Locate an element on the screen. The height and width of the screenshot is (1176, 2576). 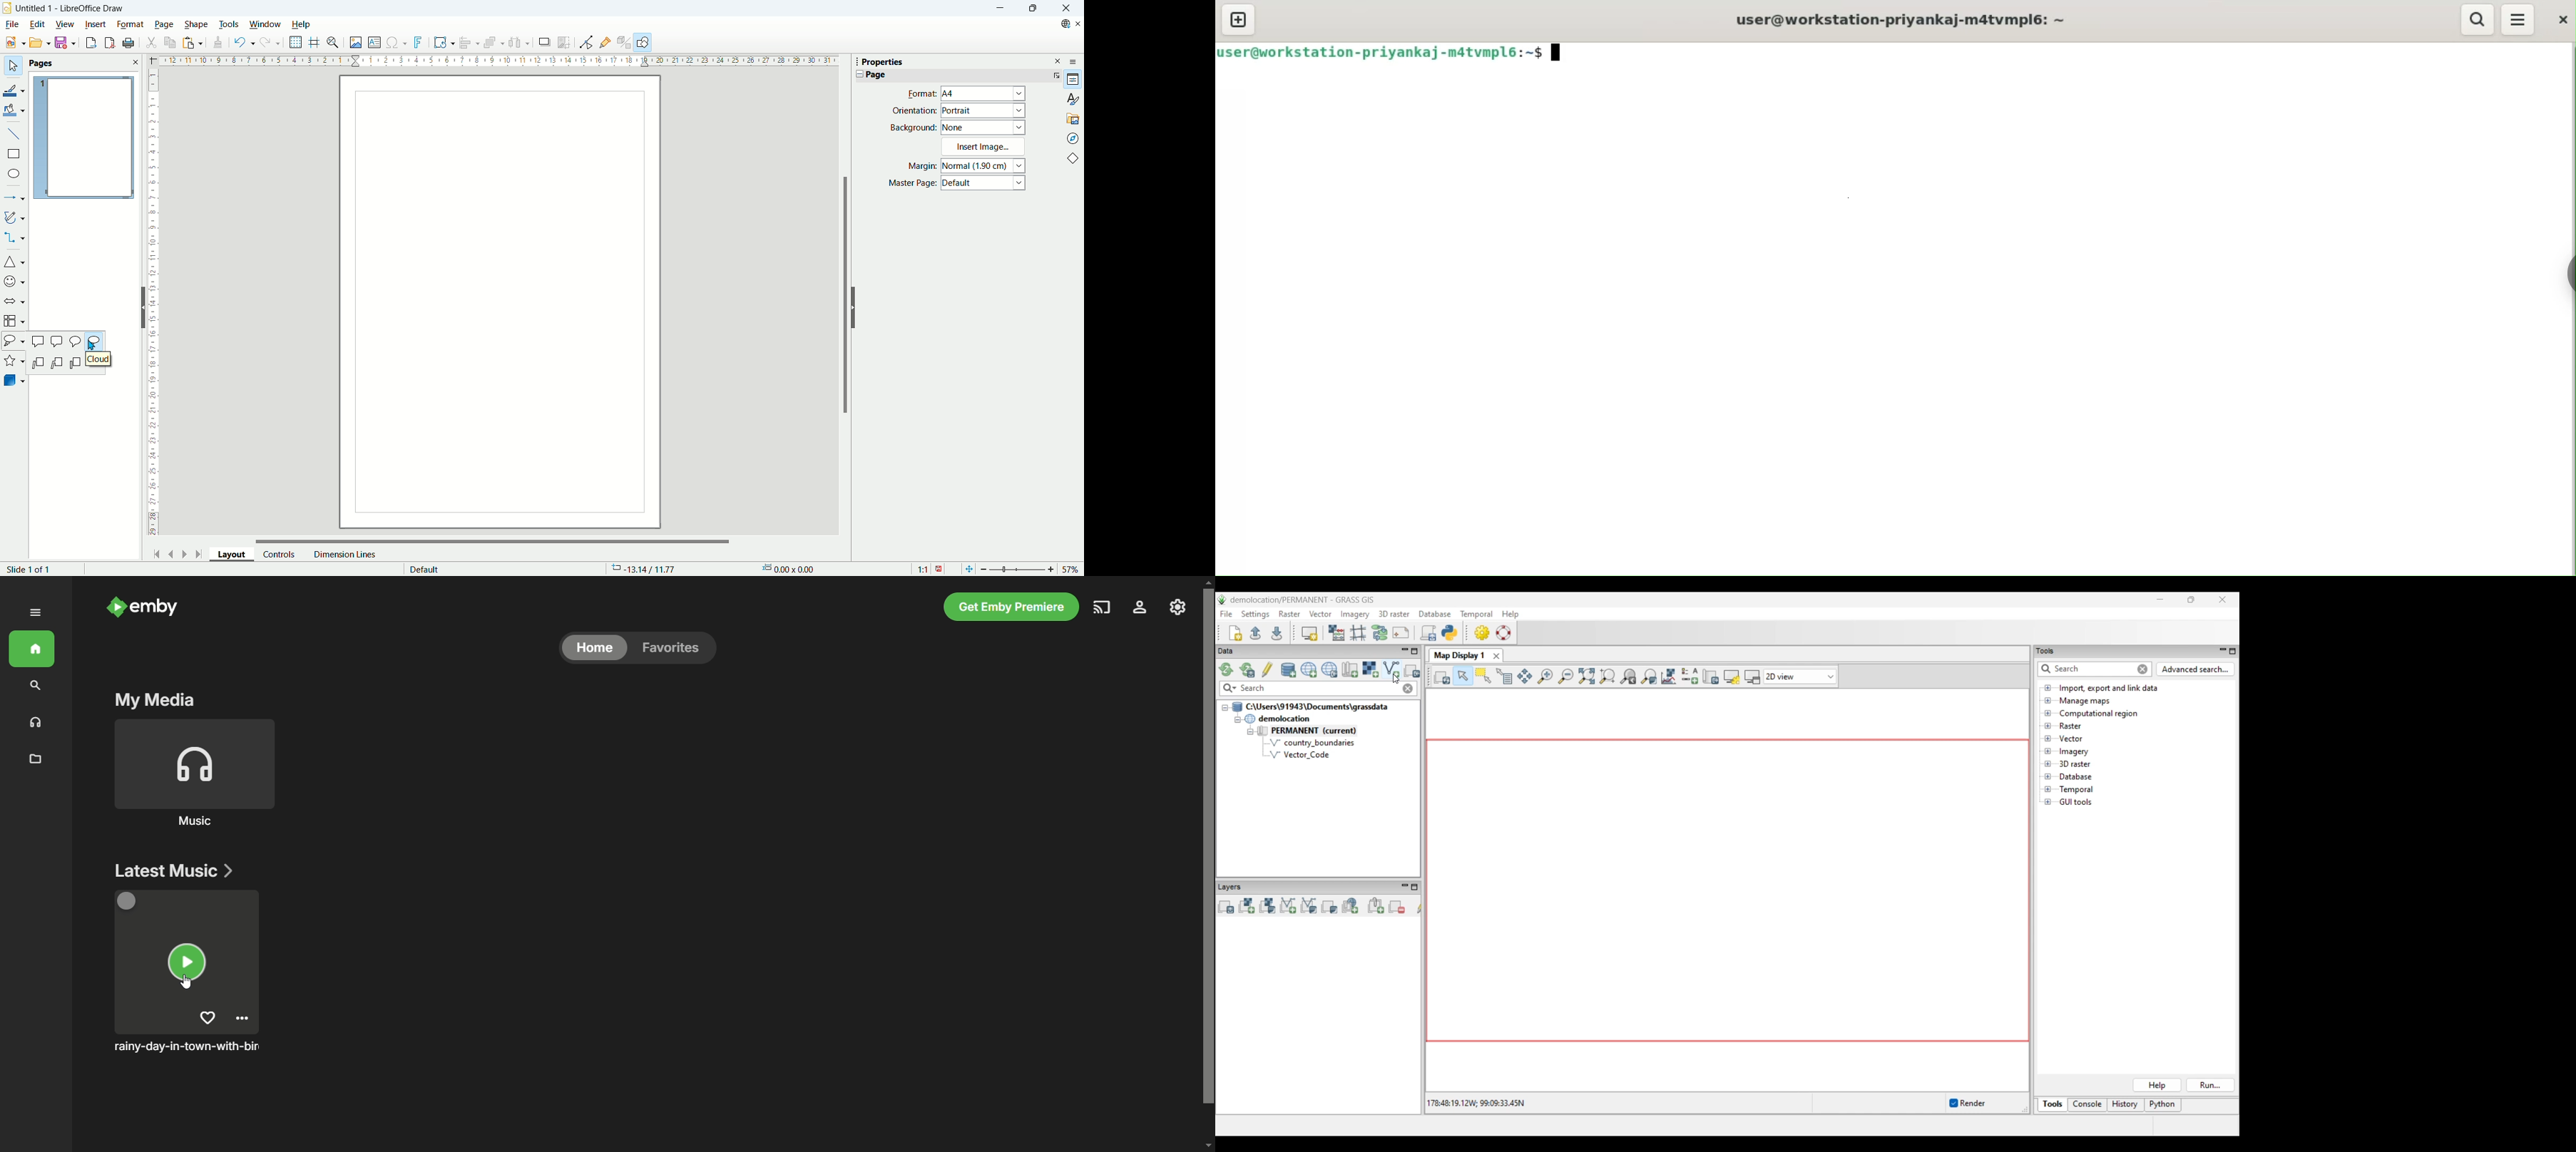
new tab is located at coordinates (1238, 20).